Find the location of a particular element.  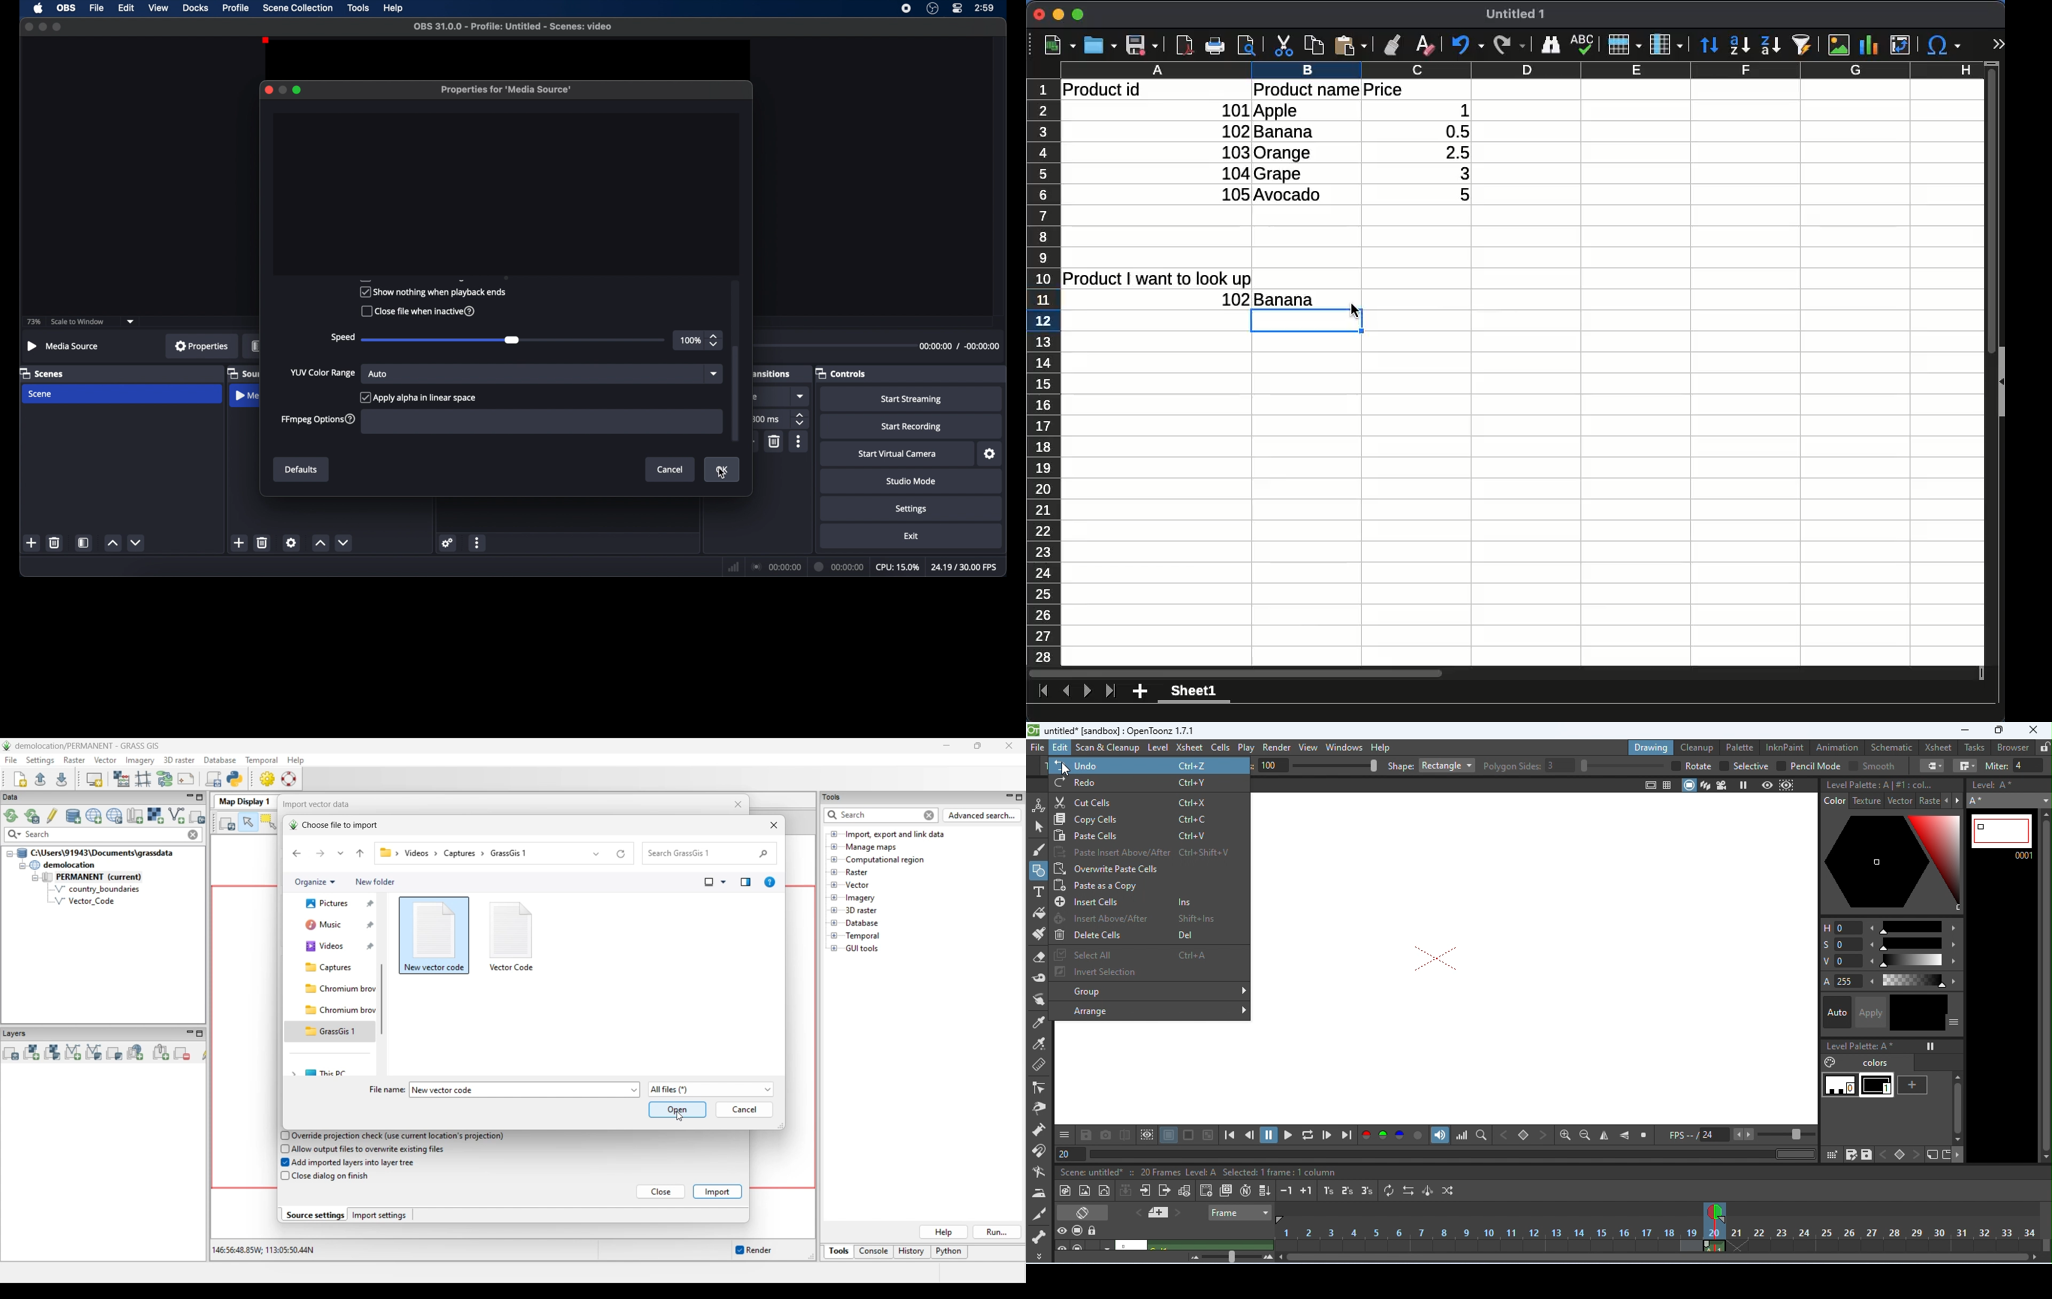

speed is located at coordinates (342, 338).